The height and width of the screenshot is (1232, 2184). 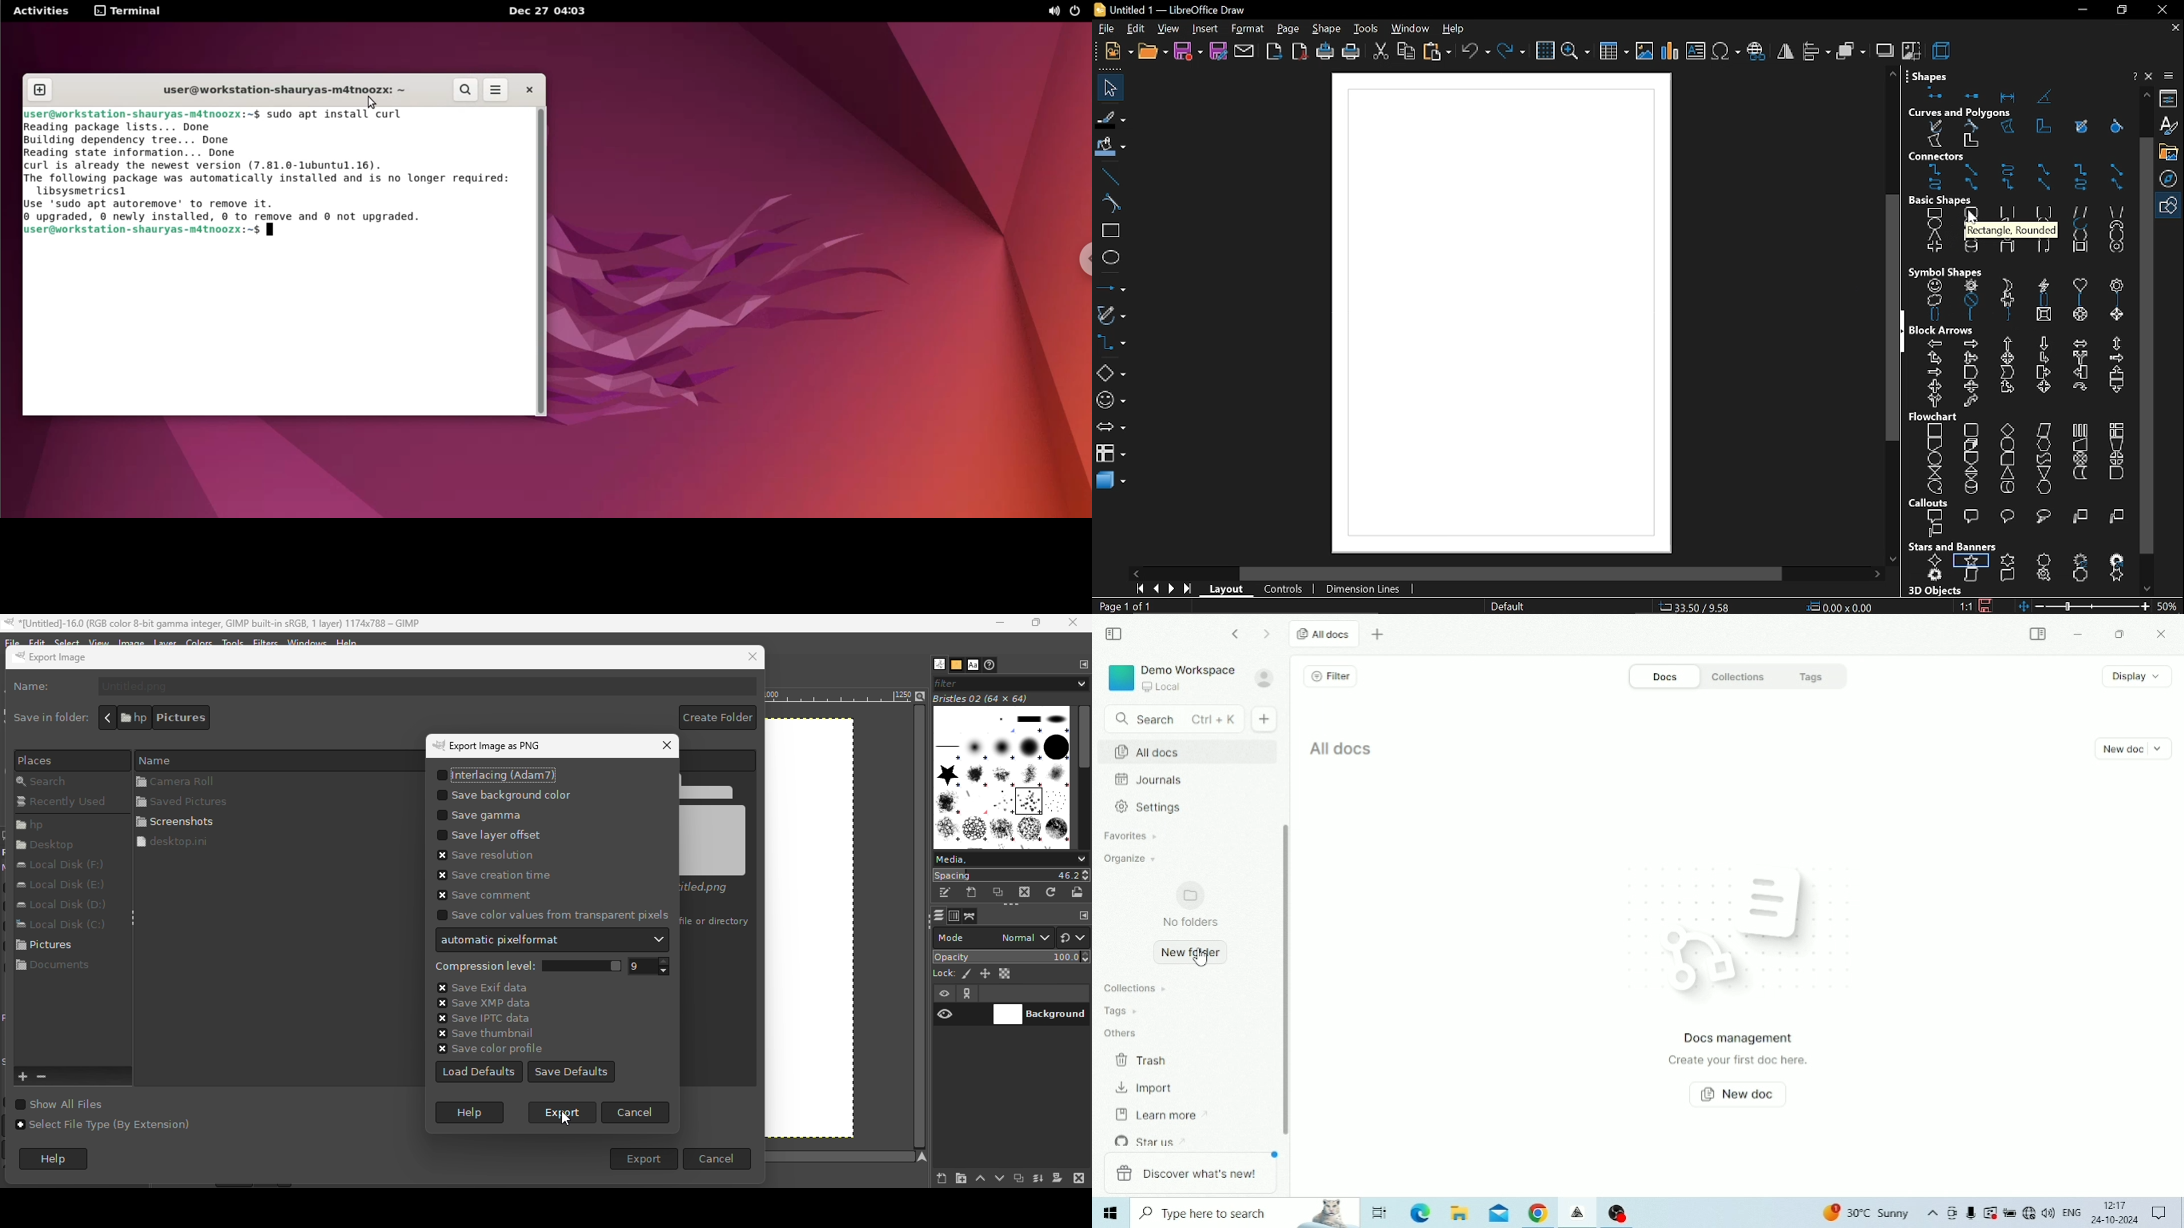 I want to click on ellipse, so click(x=1111, y=258).